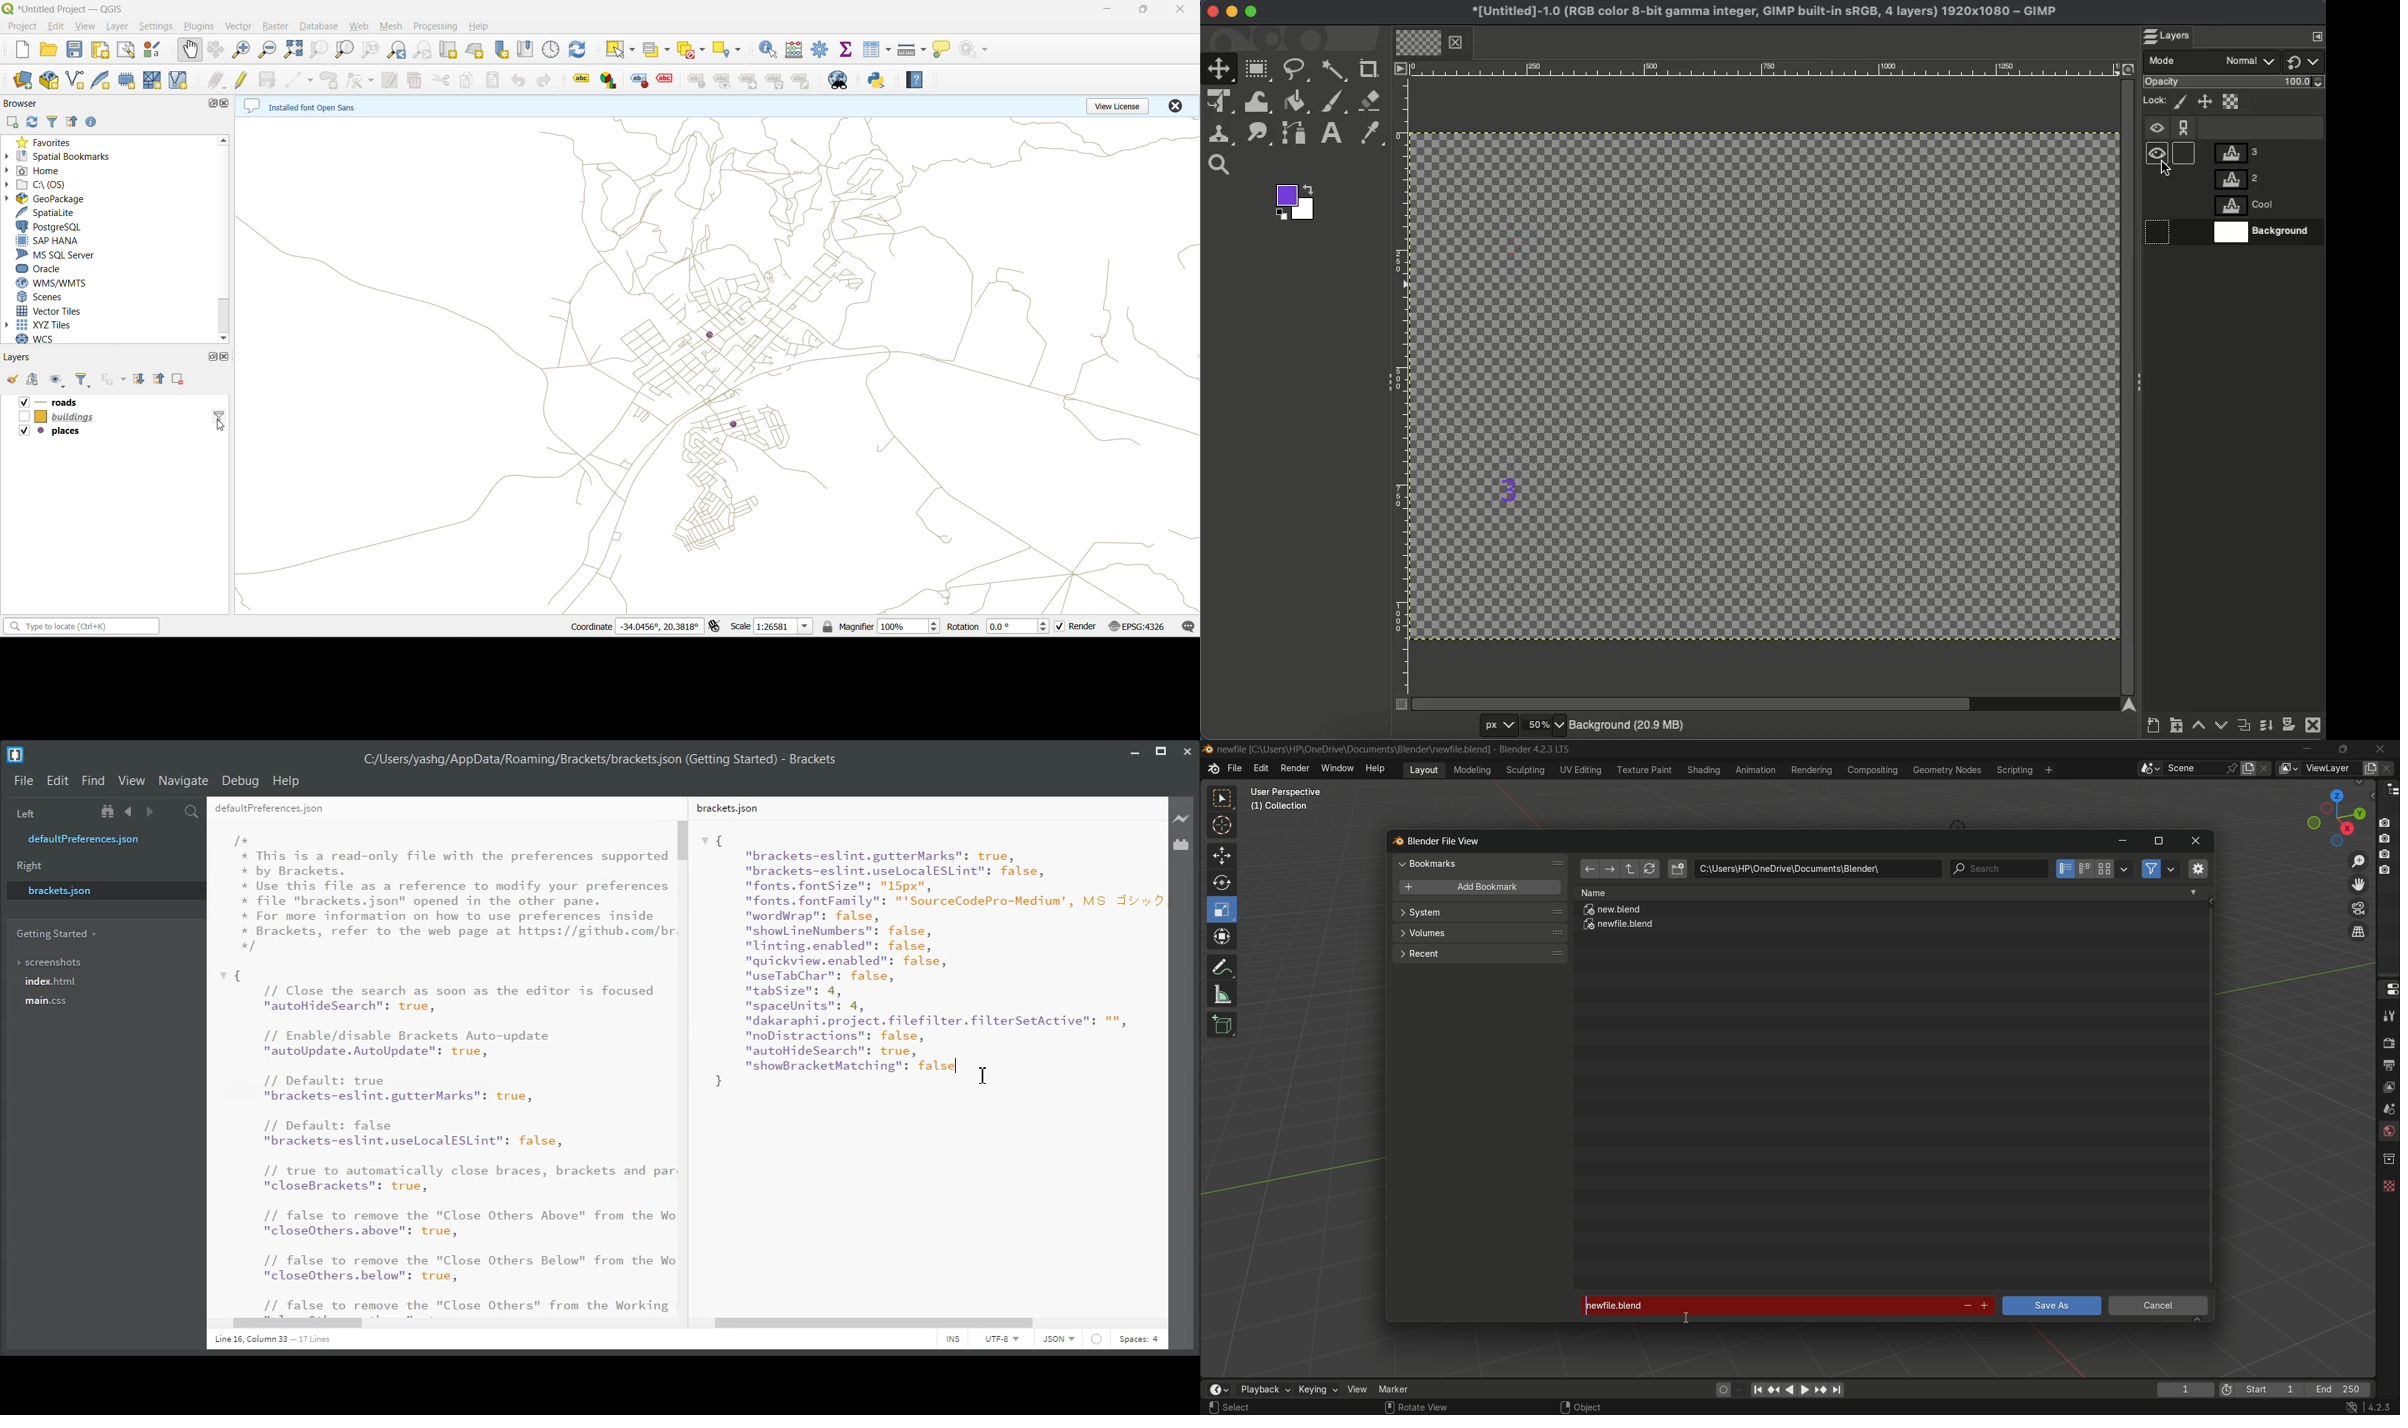 The image size is (2408, 1428). What do you see at coordinates (712, 628) in the screenshot?
I see `toggle extensions` at bounding box center [712, 628].